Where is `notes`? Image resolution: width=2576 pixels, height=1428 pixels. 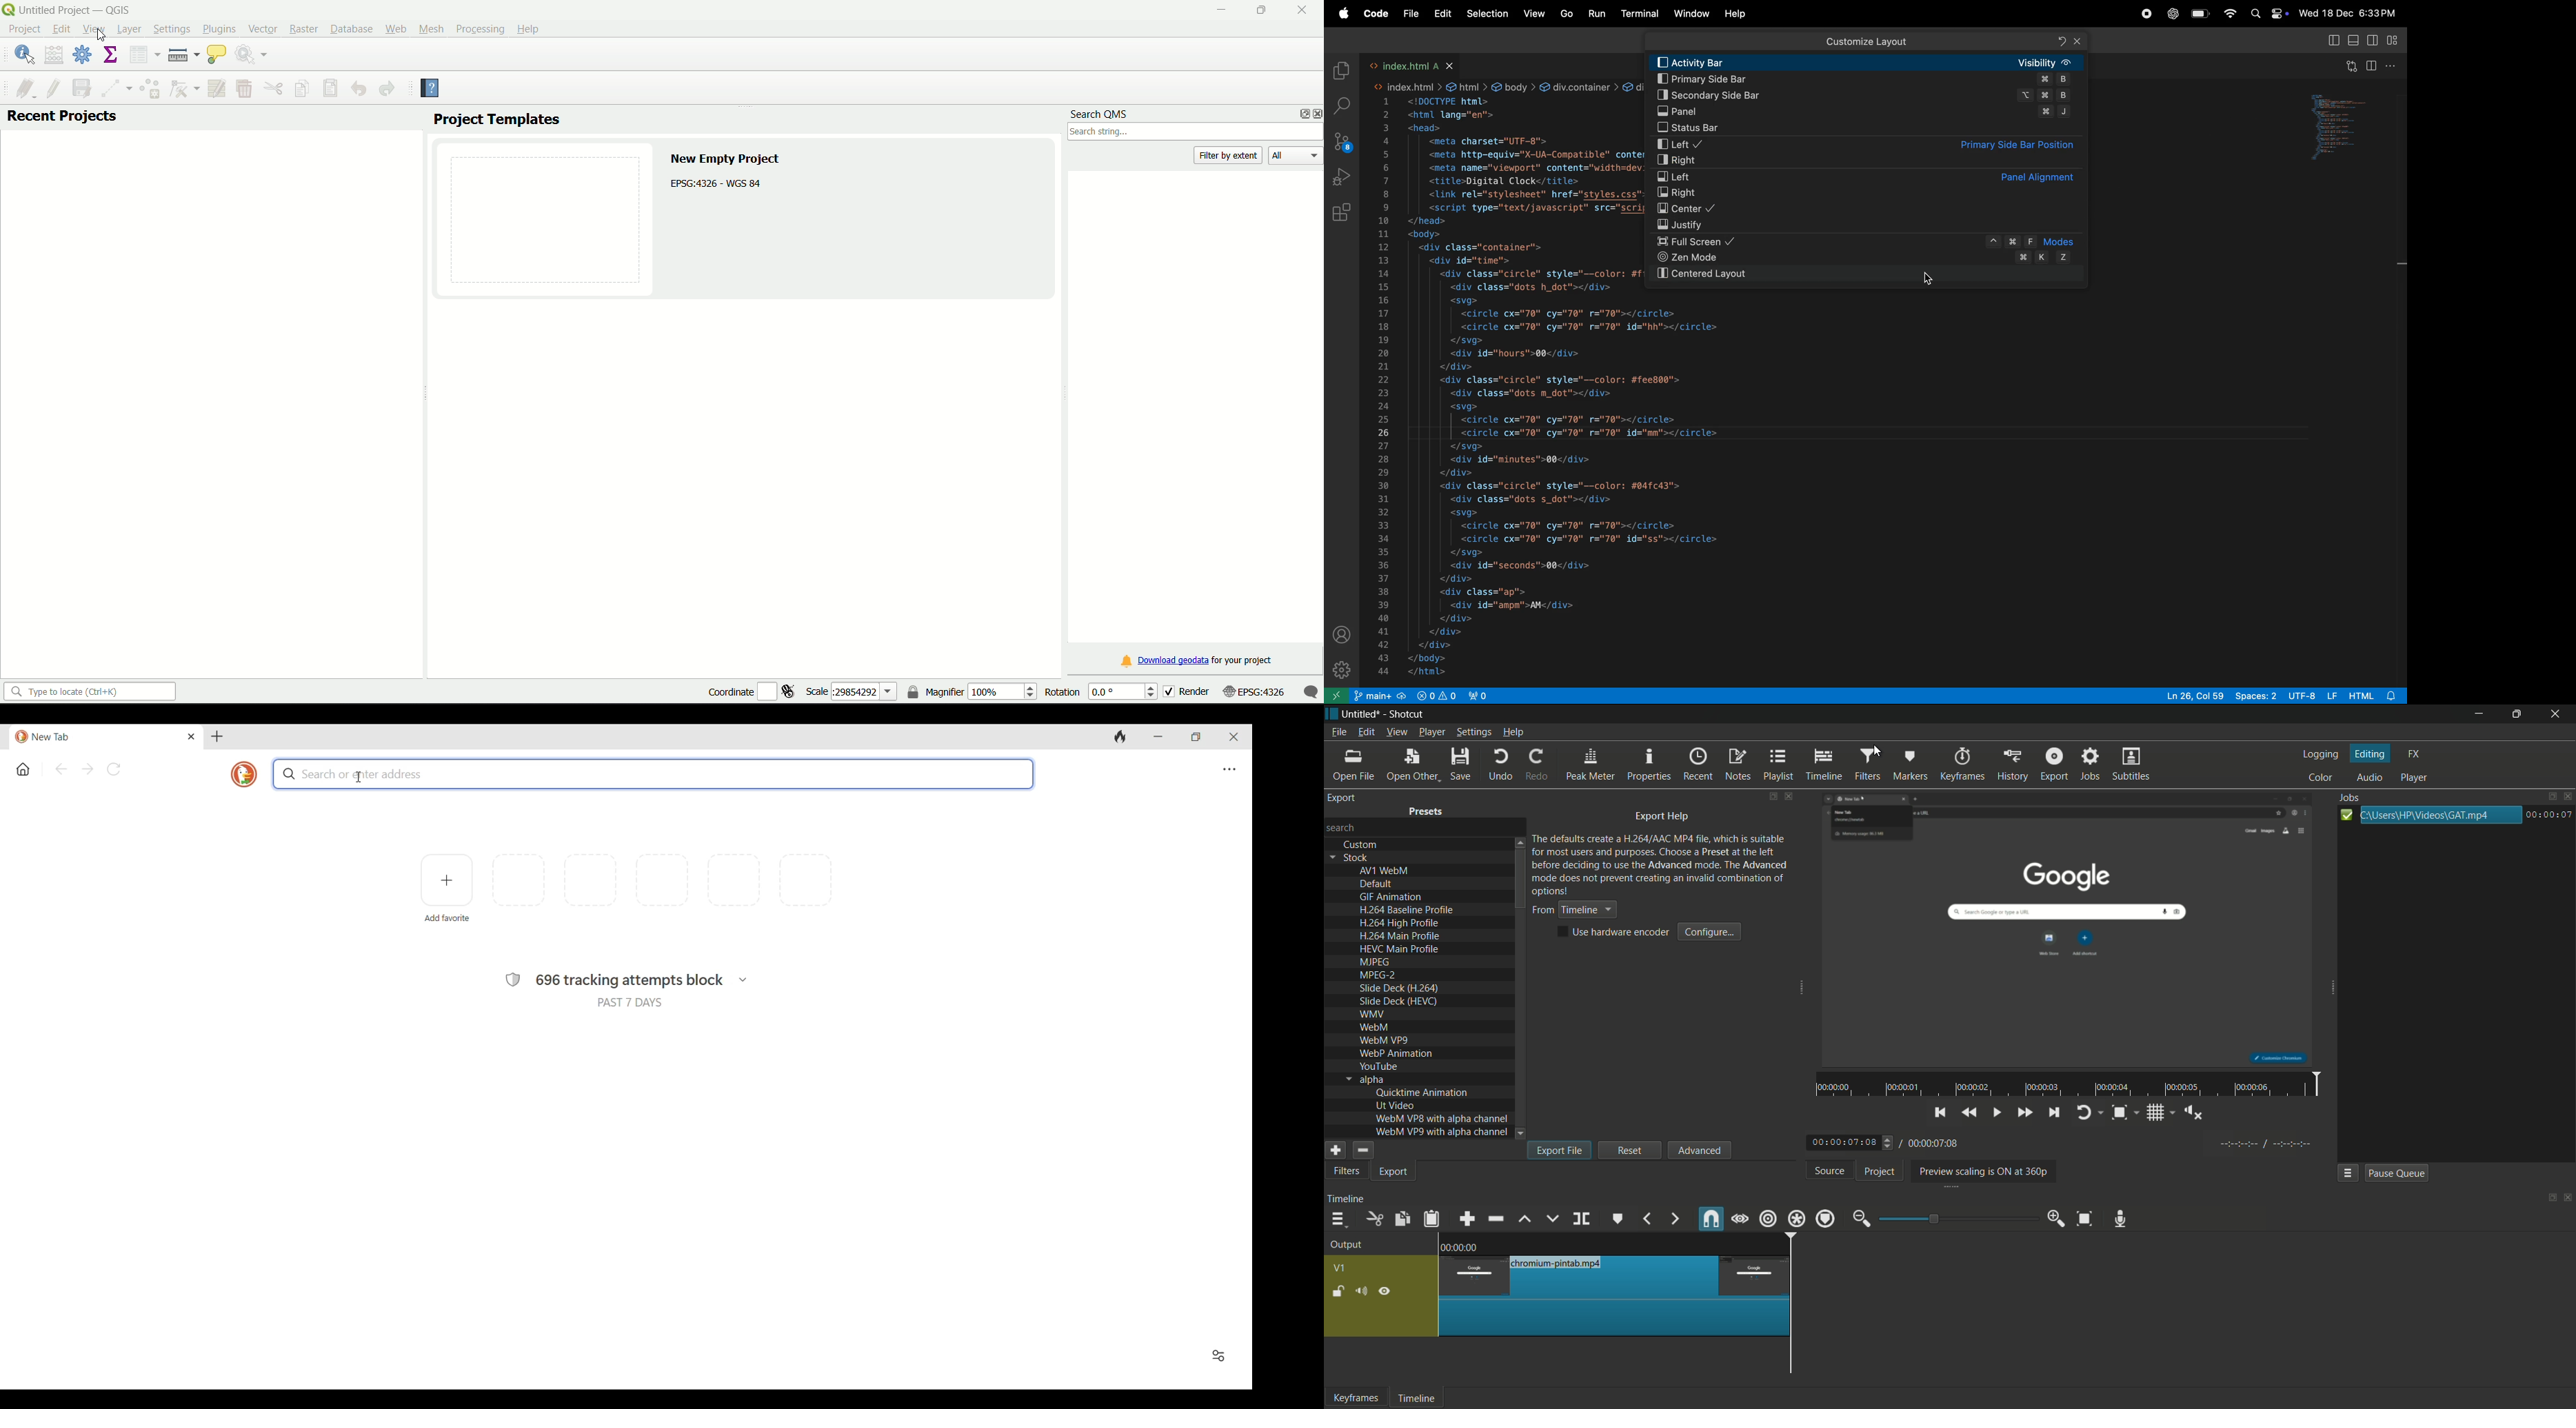 notes is located at coordinates (1738, 765).